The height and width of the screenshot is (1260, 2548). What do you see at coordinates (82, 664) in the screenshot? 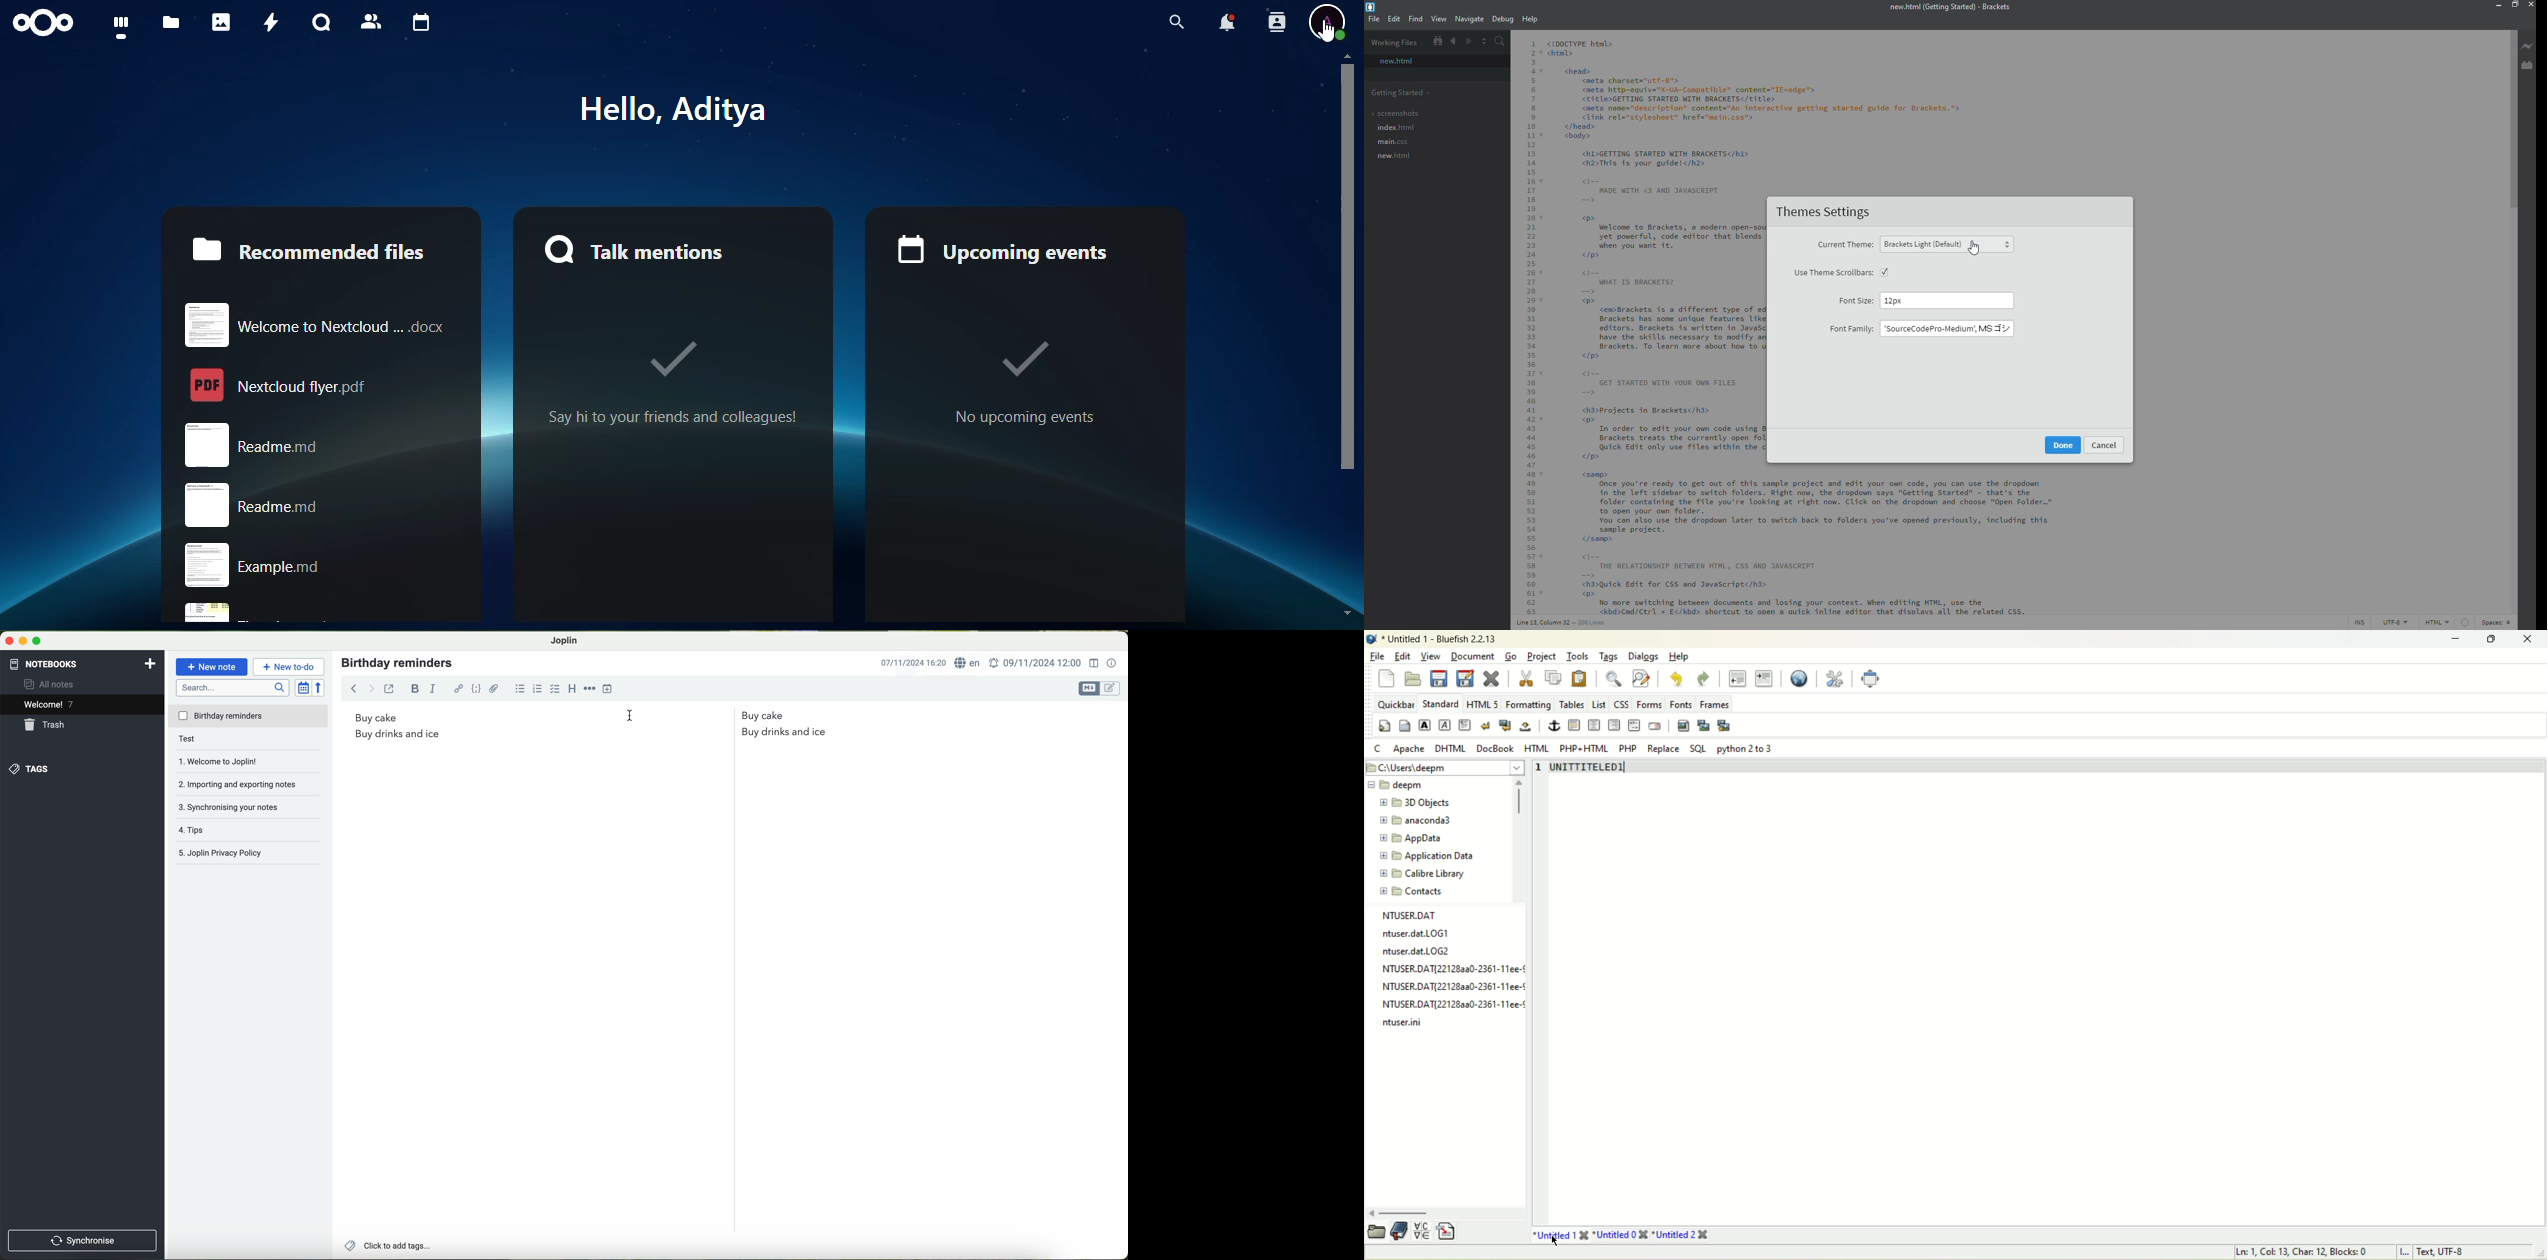
I see `notebooks tab` at bounding box center [82, 664].